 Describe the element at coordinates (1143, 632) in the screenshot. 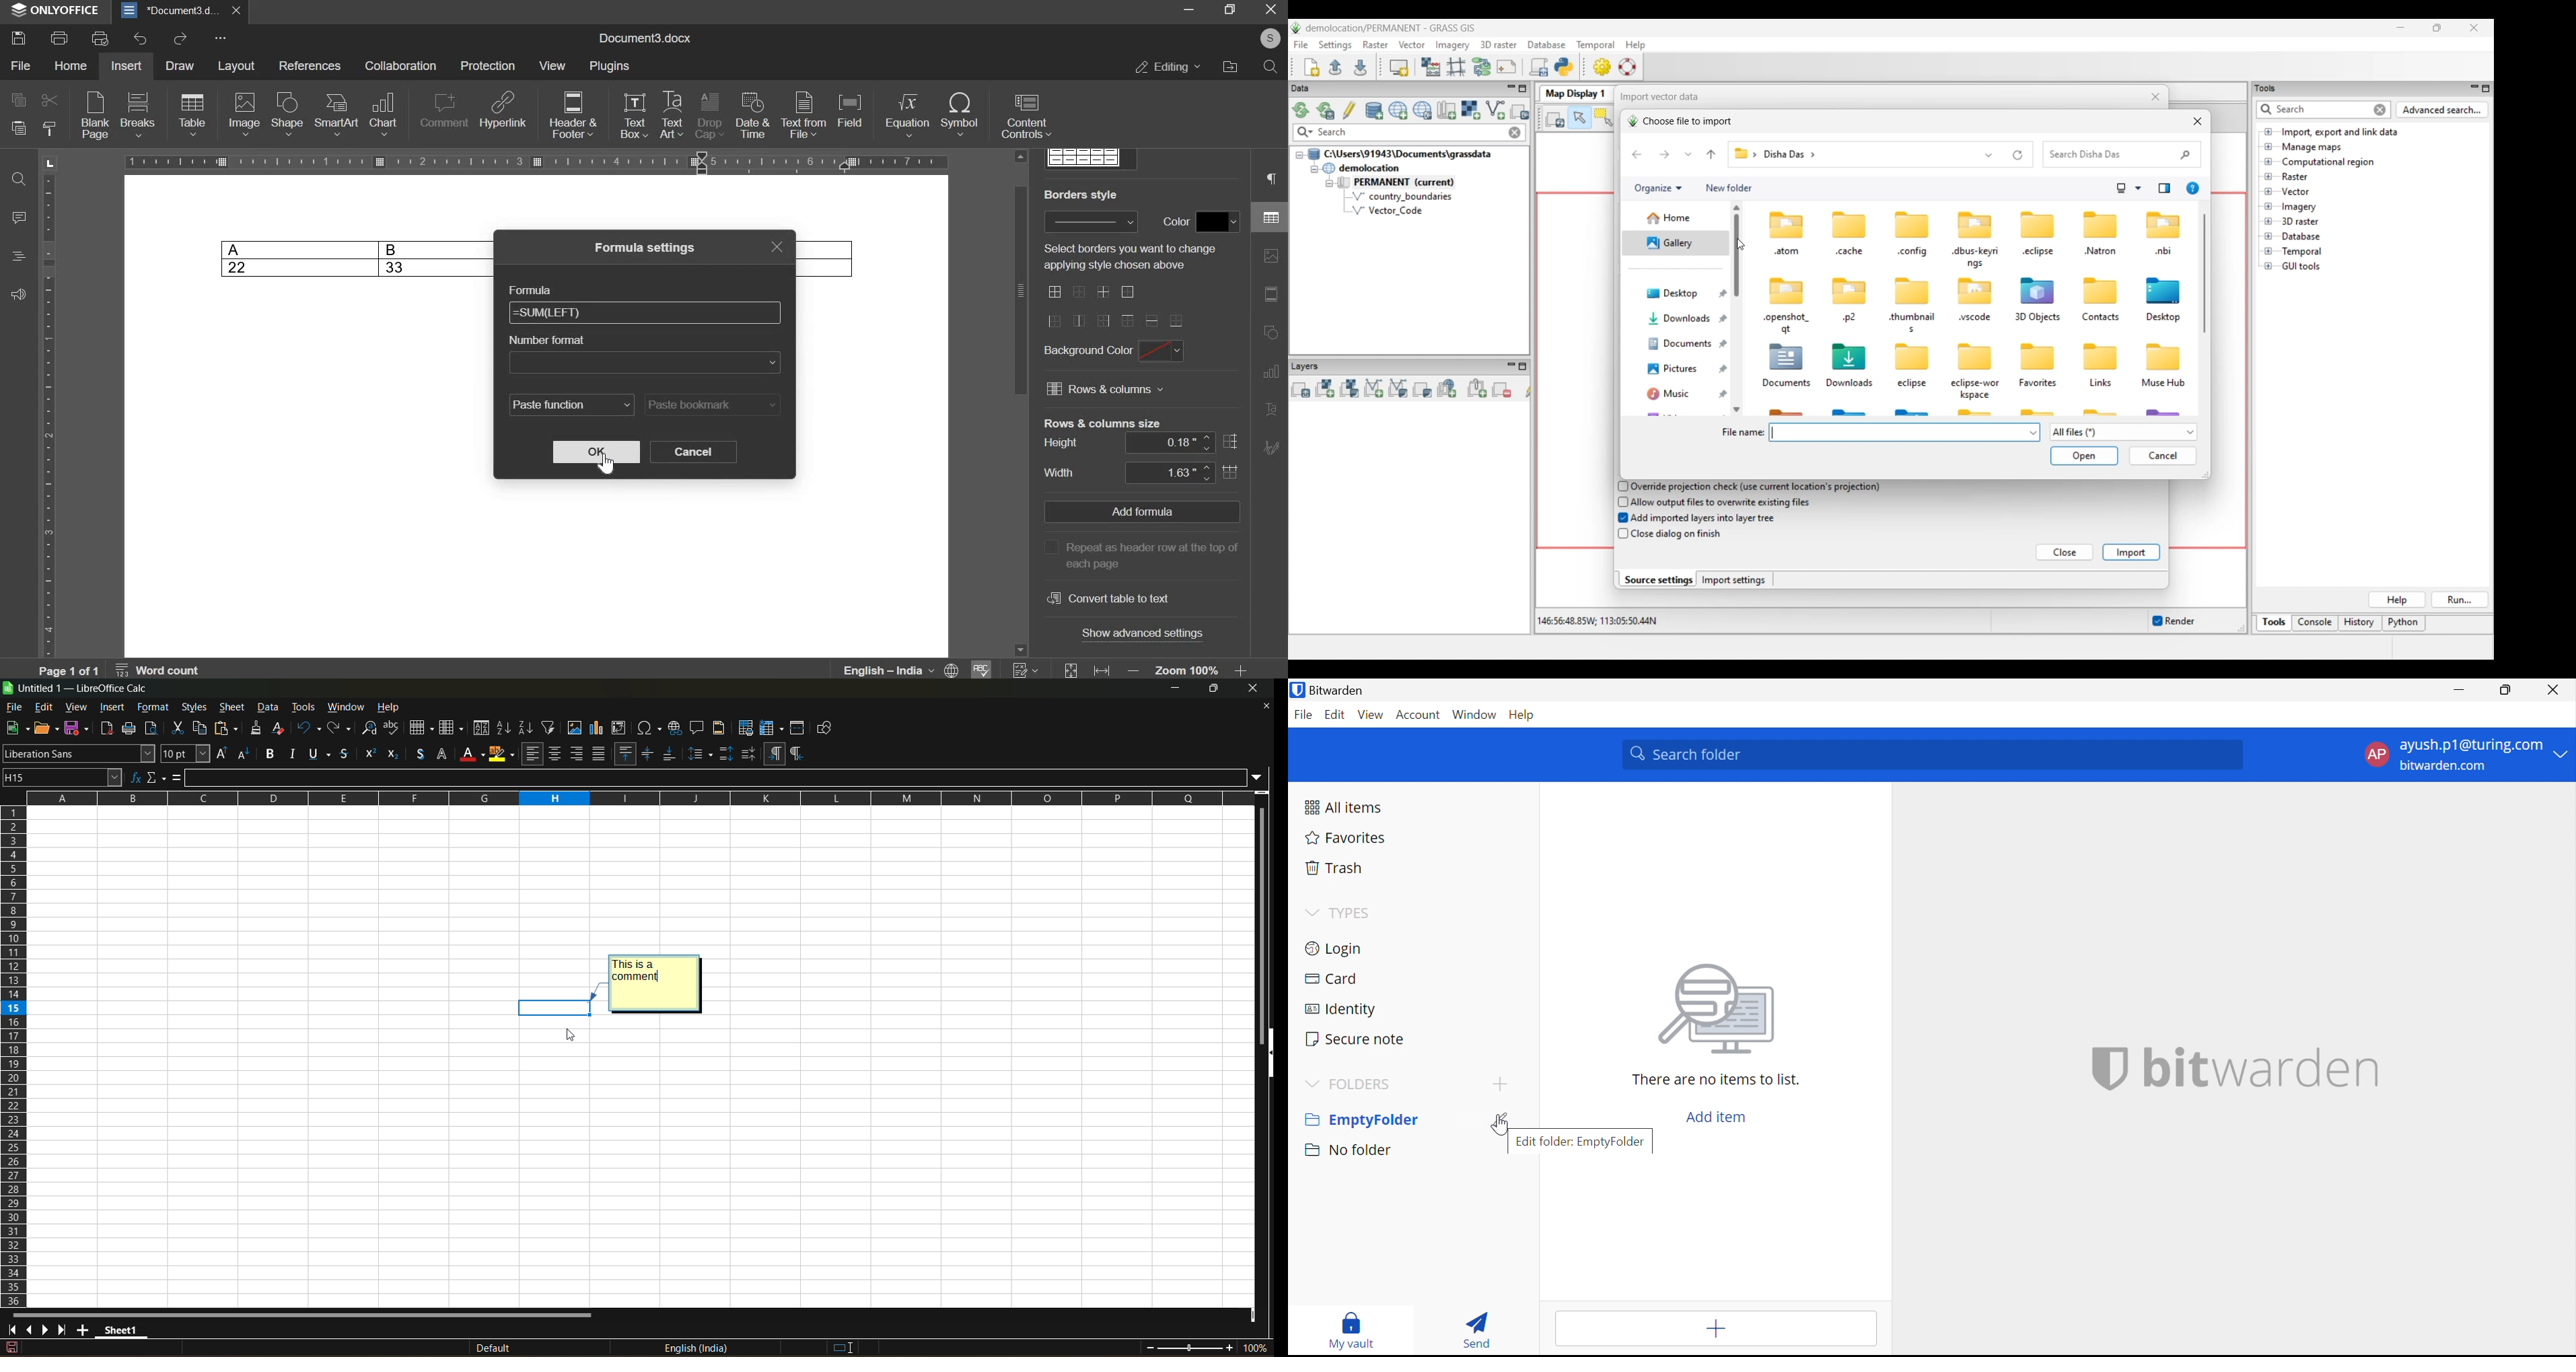

I see `show advanced settings` at that location.